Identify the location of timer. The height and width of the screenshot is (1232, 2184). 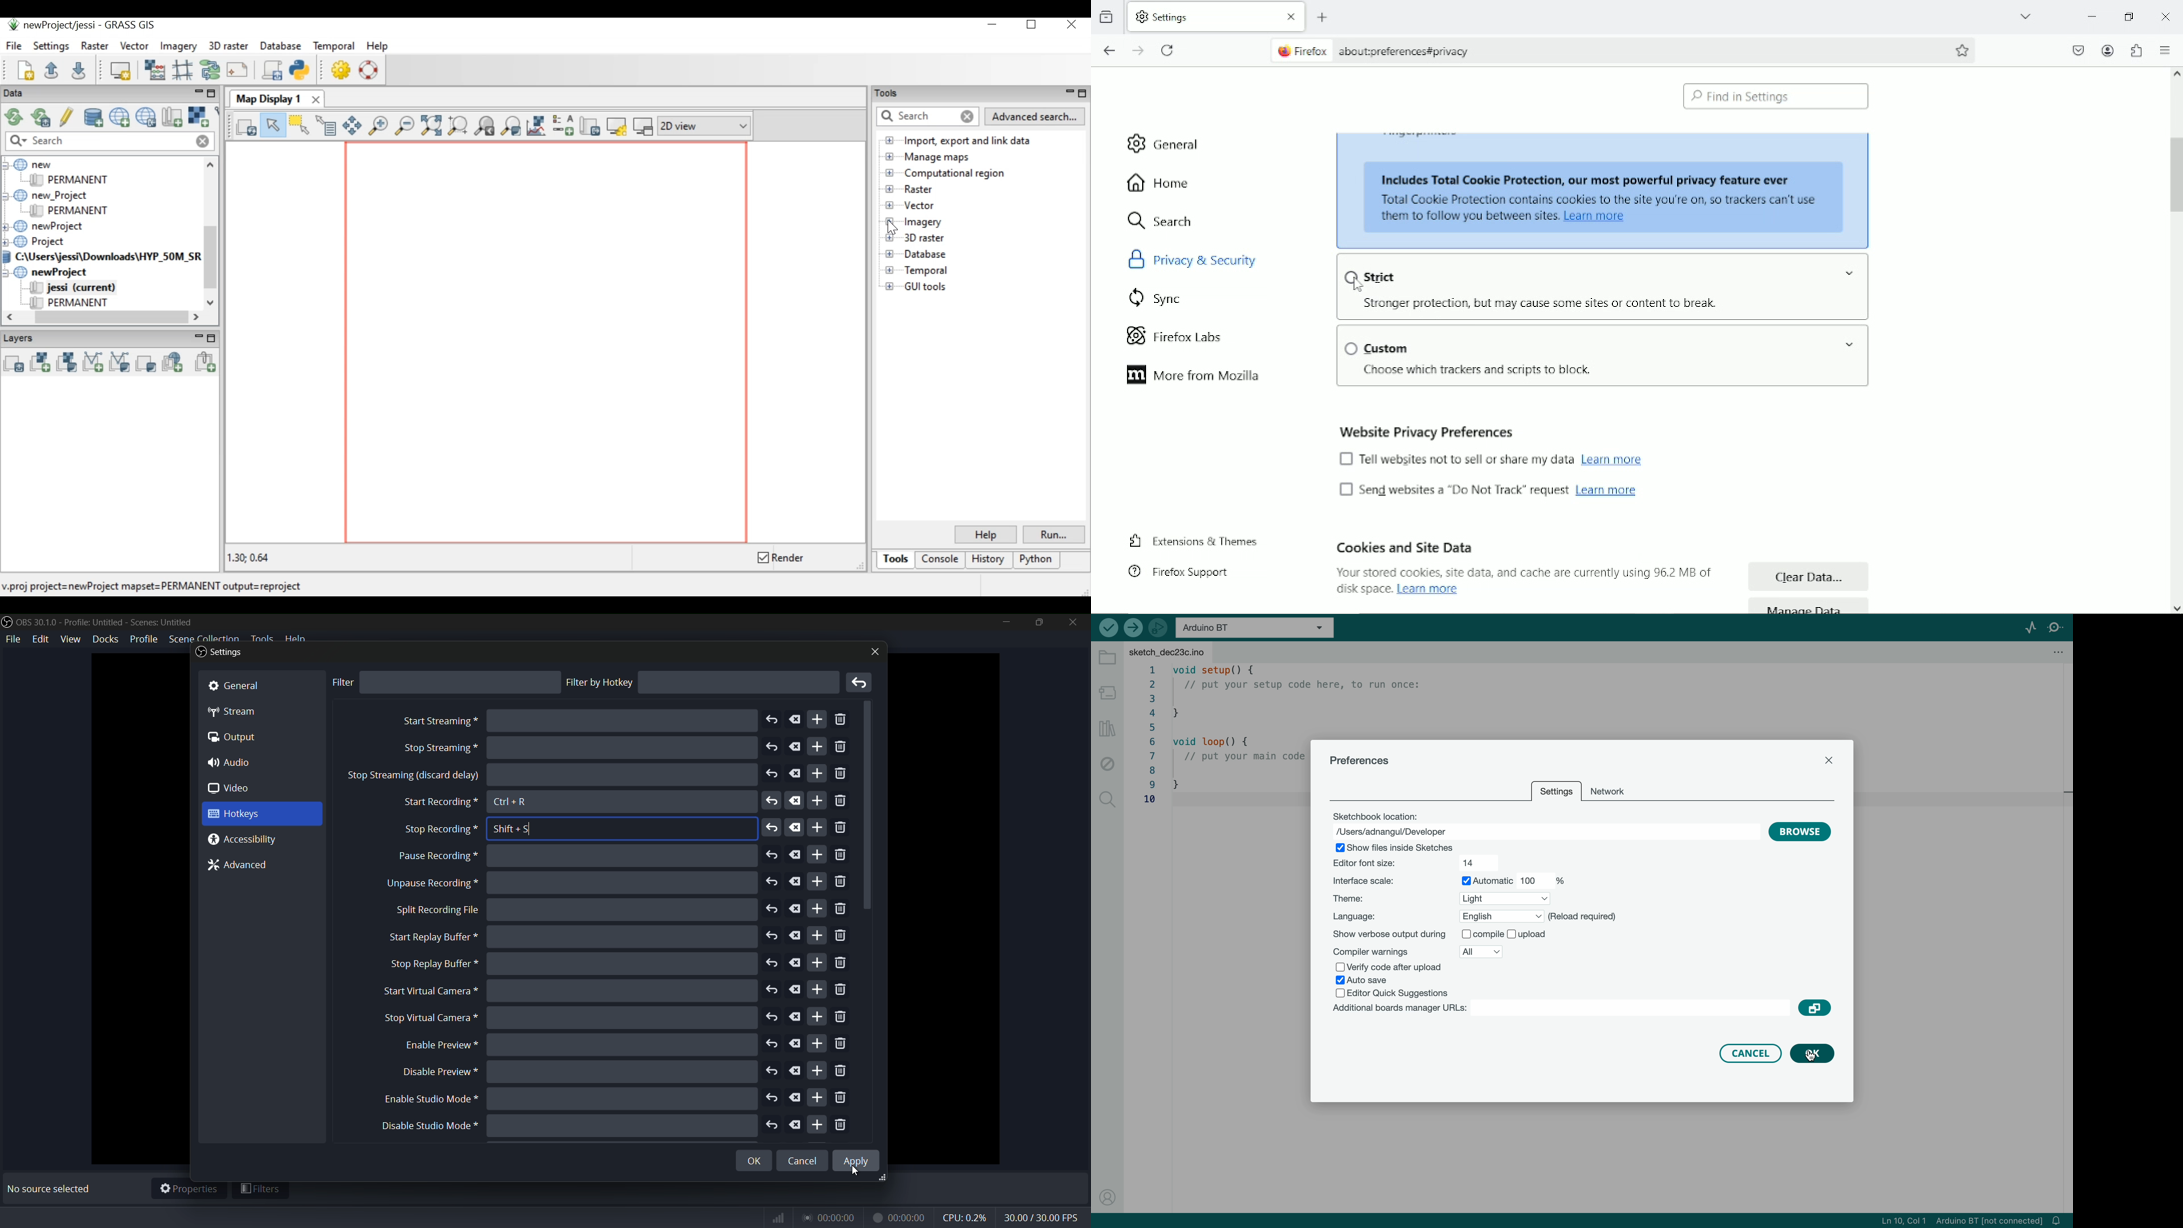
(849, 1218).